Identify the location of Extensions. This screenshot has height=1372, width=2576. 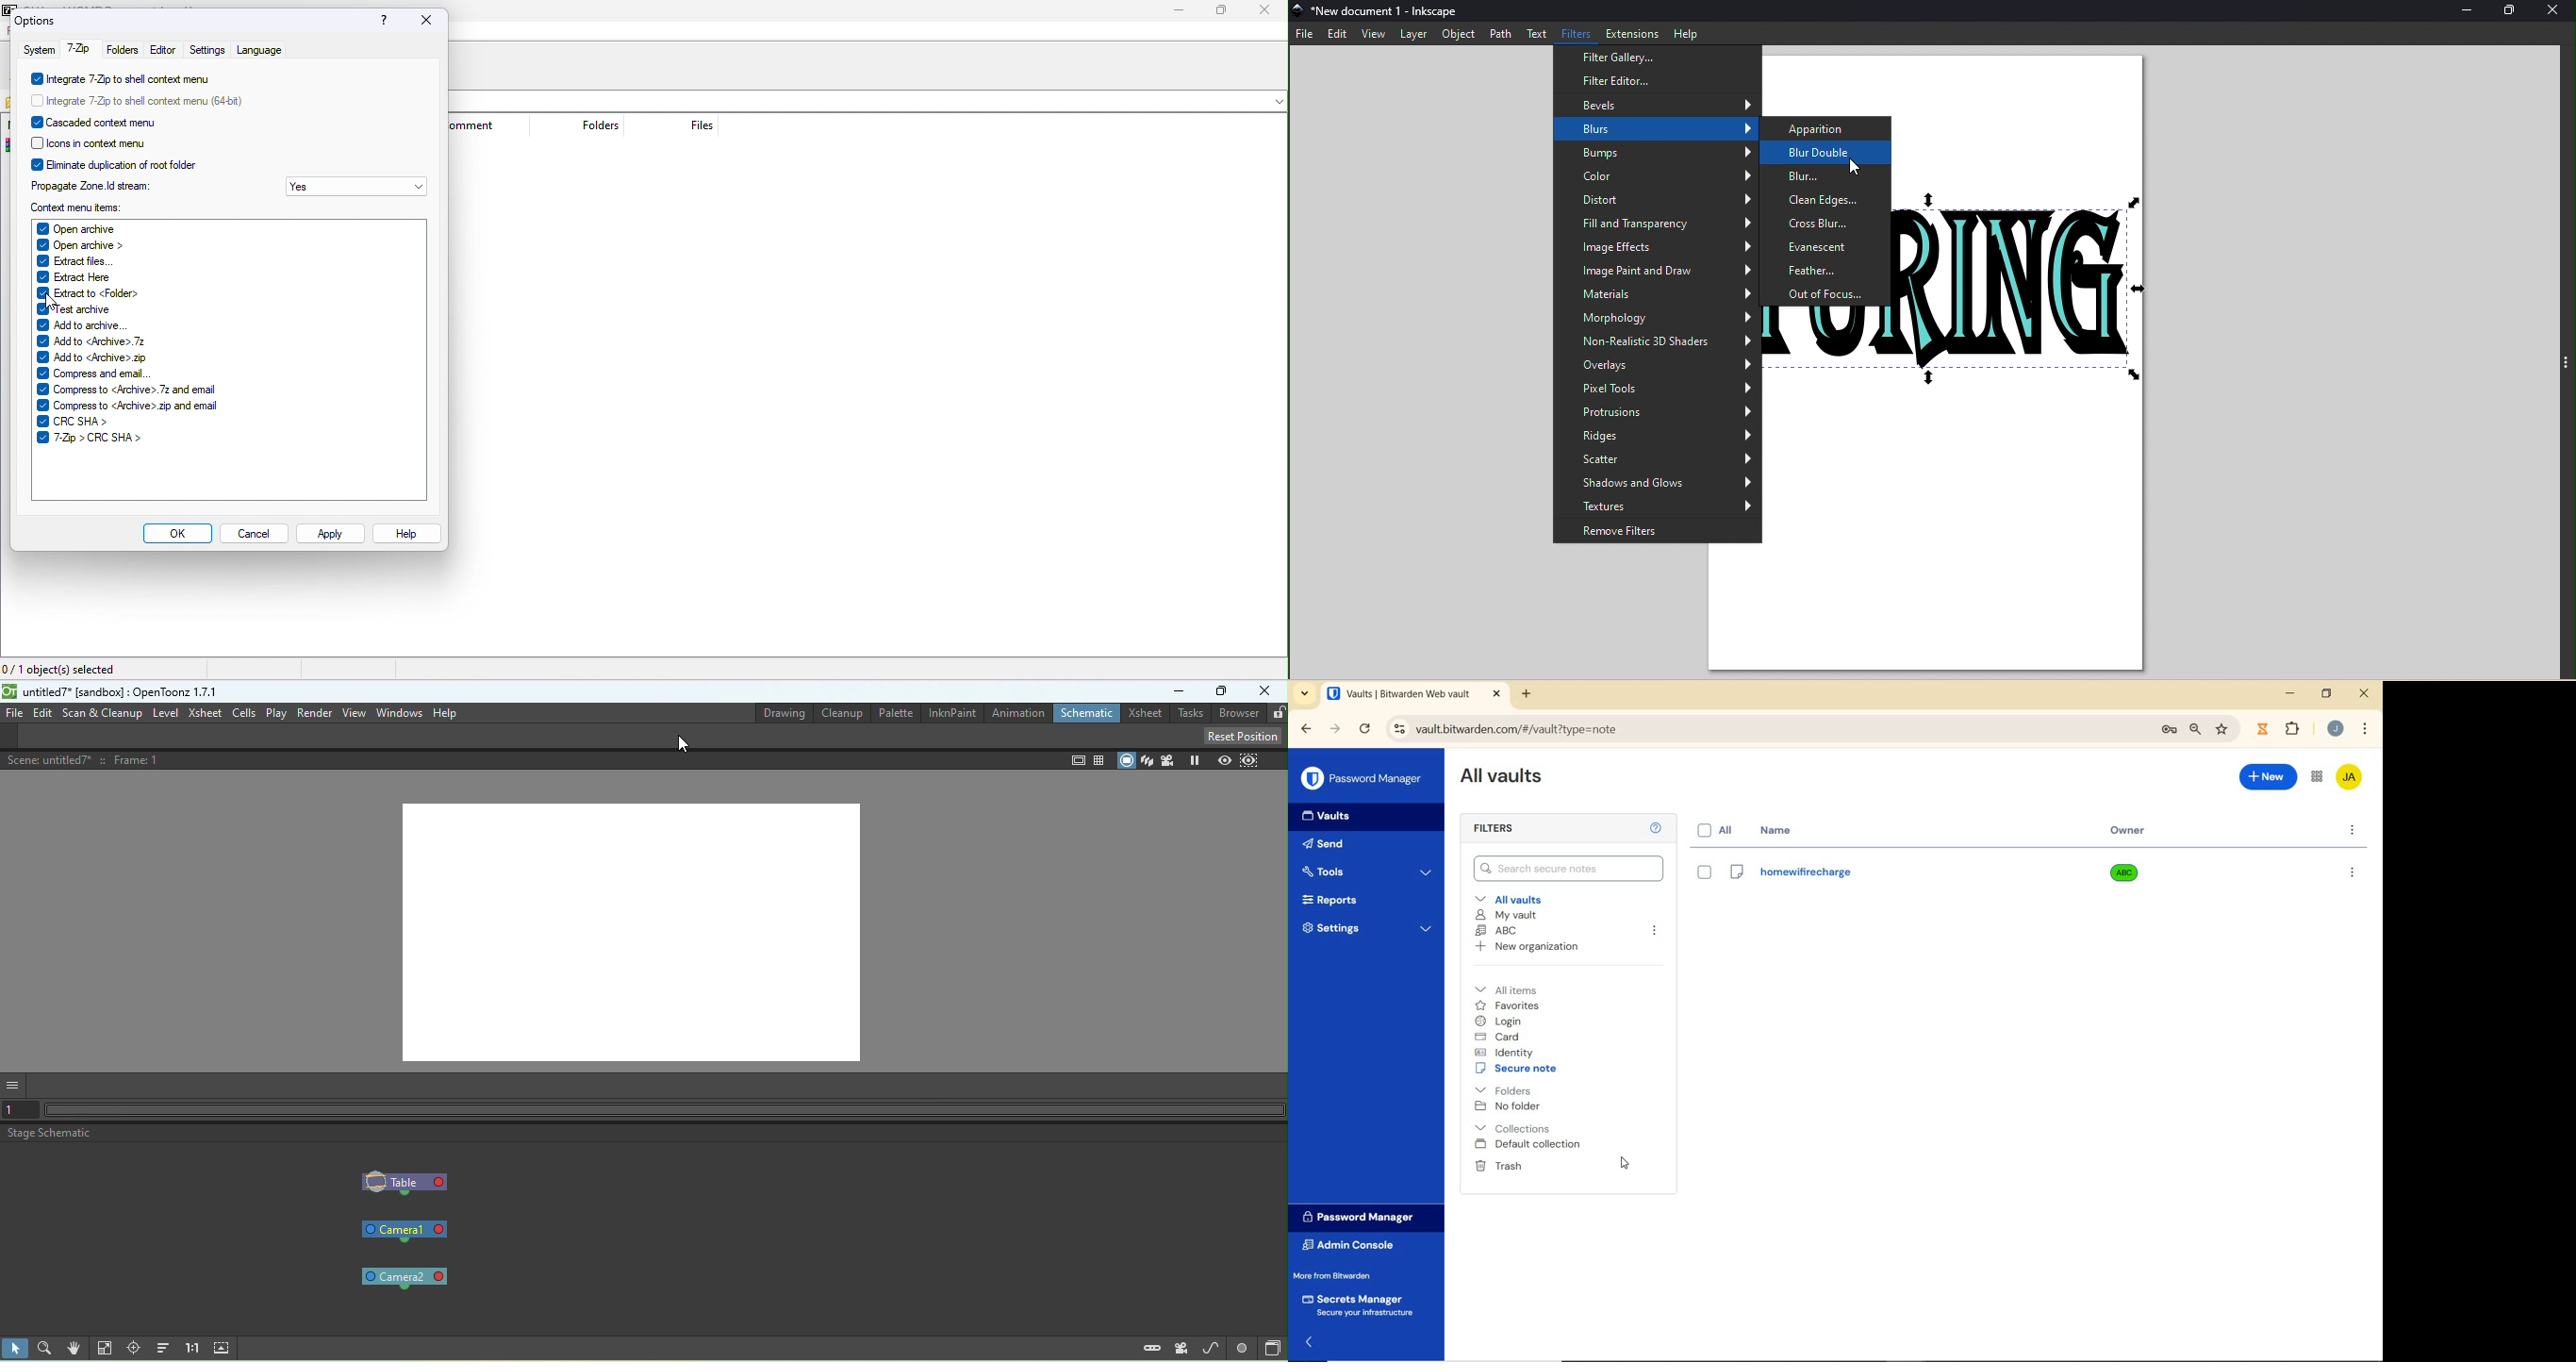
(1633, 33).